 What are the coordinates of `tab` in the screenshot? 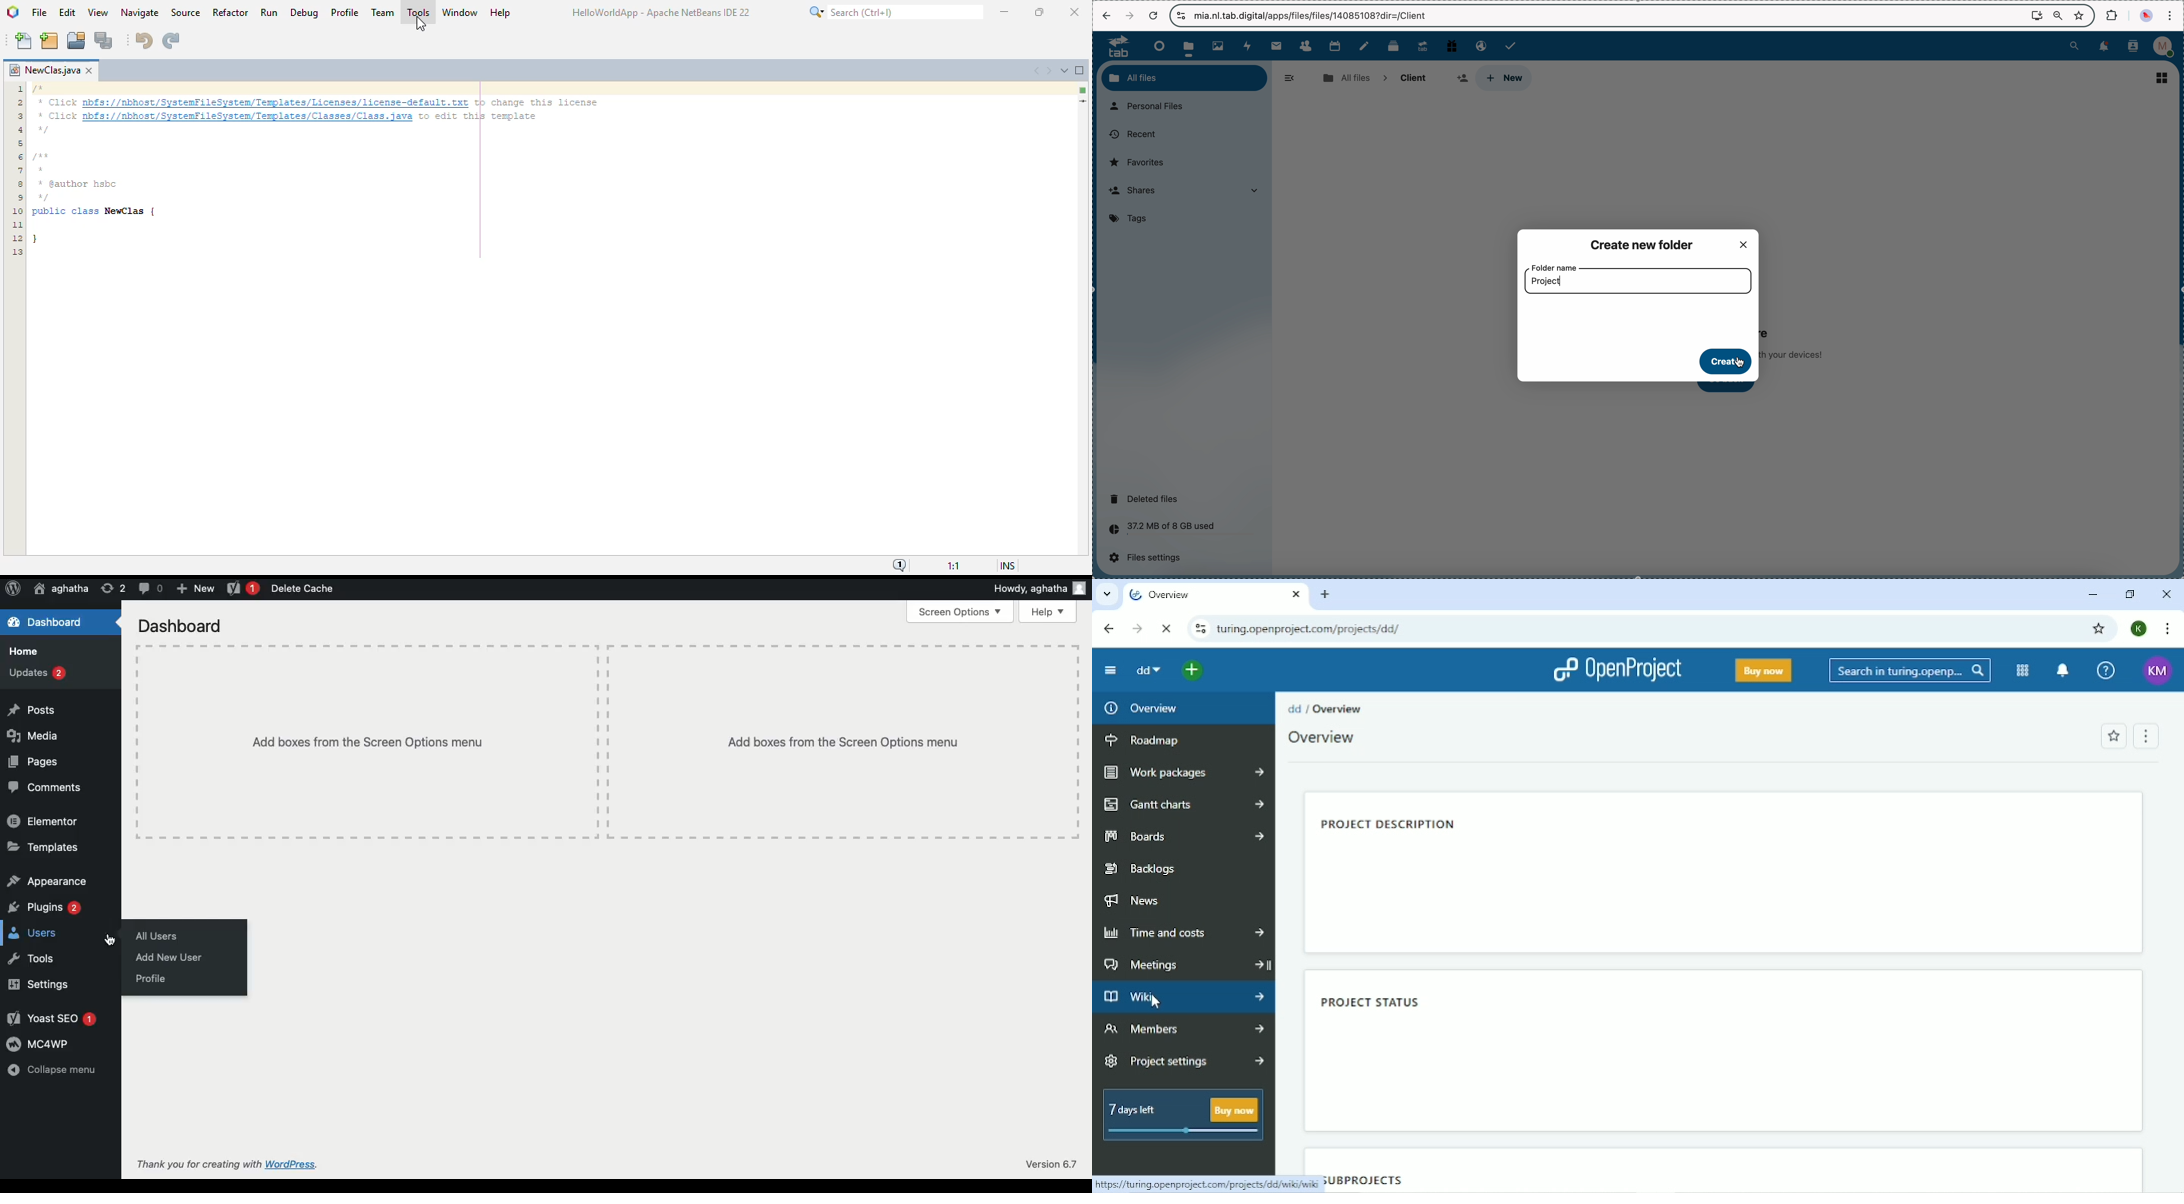 It's located at (1114, 46).